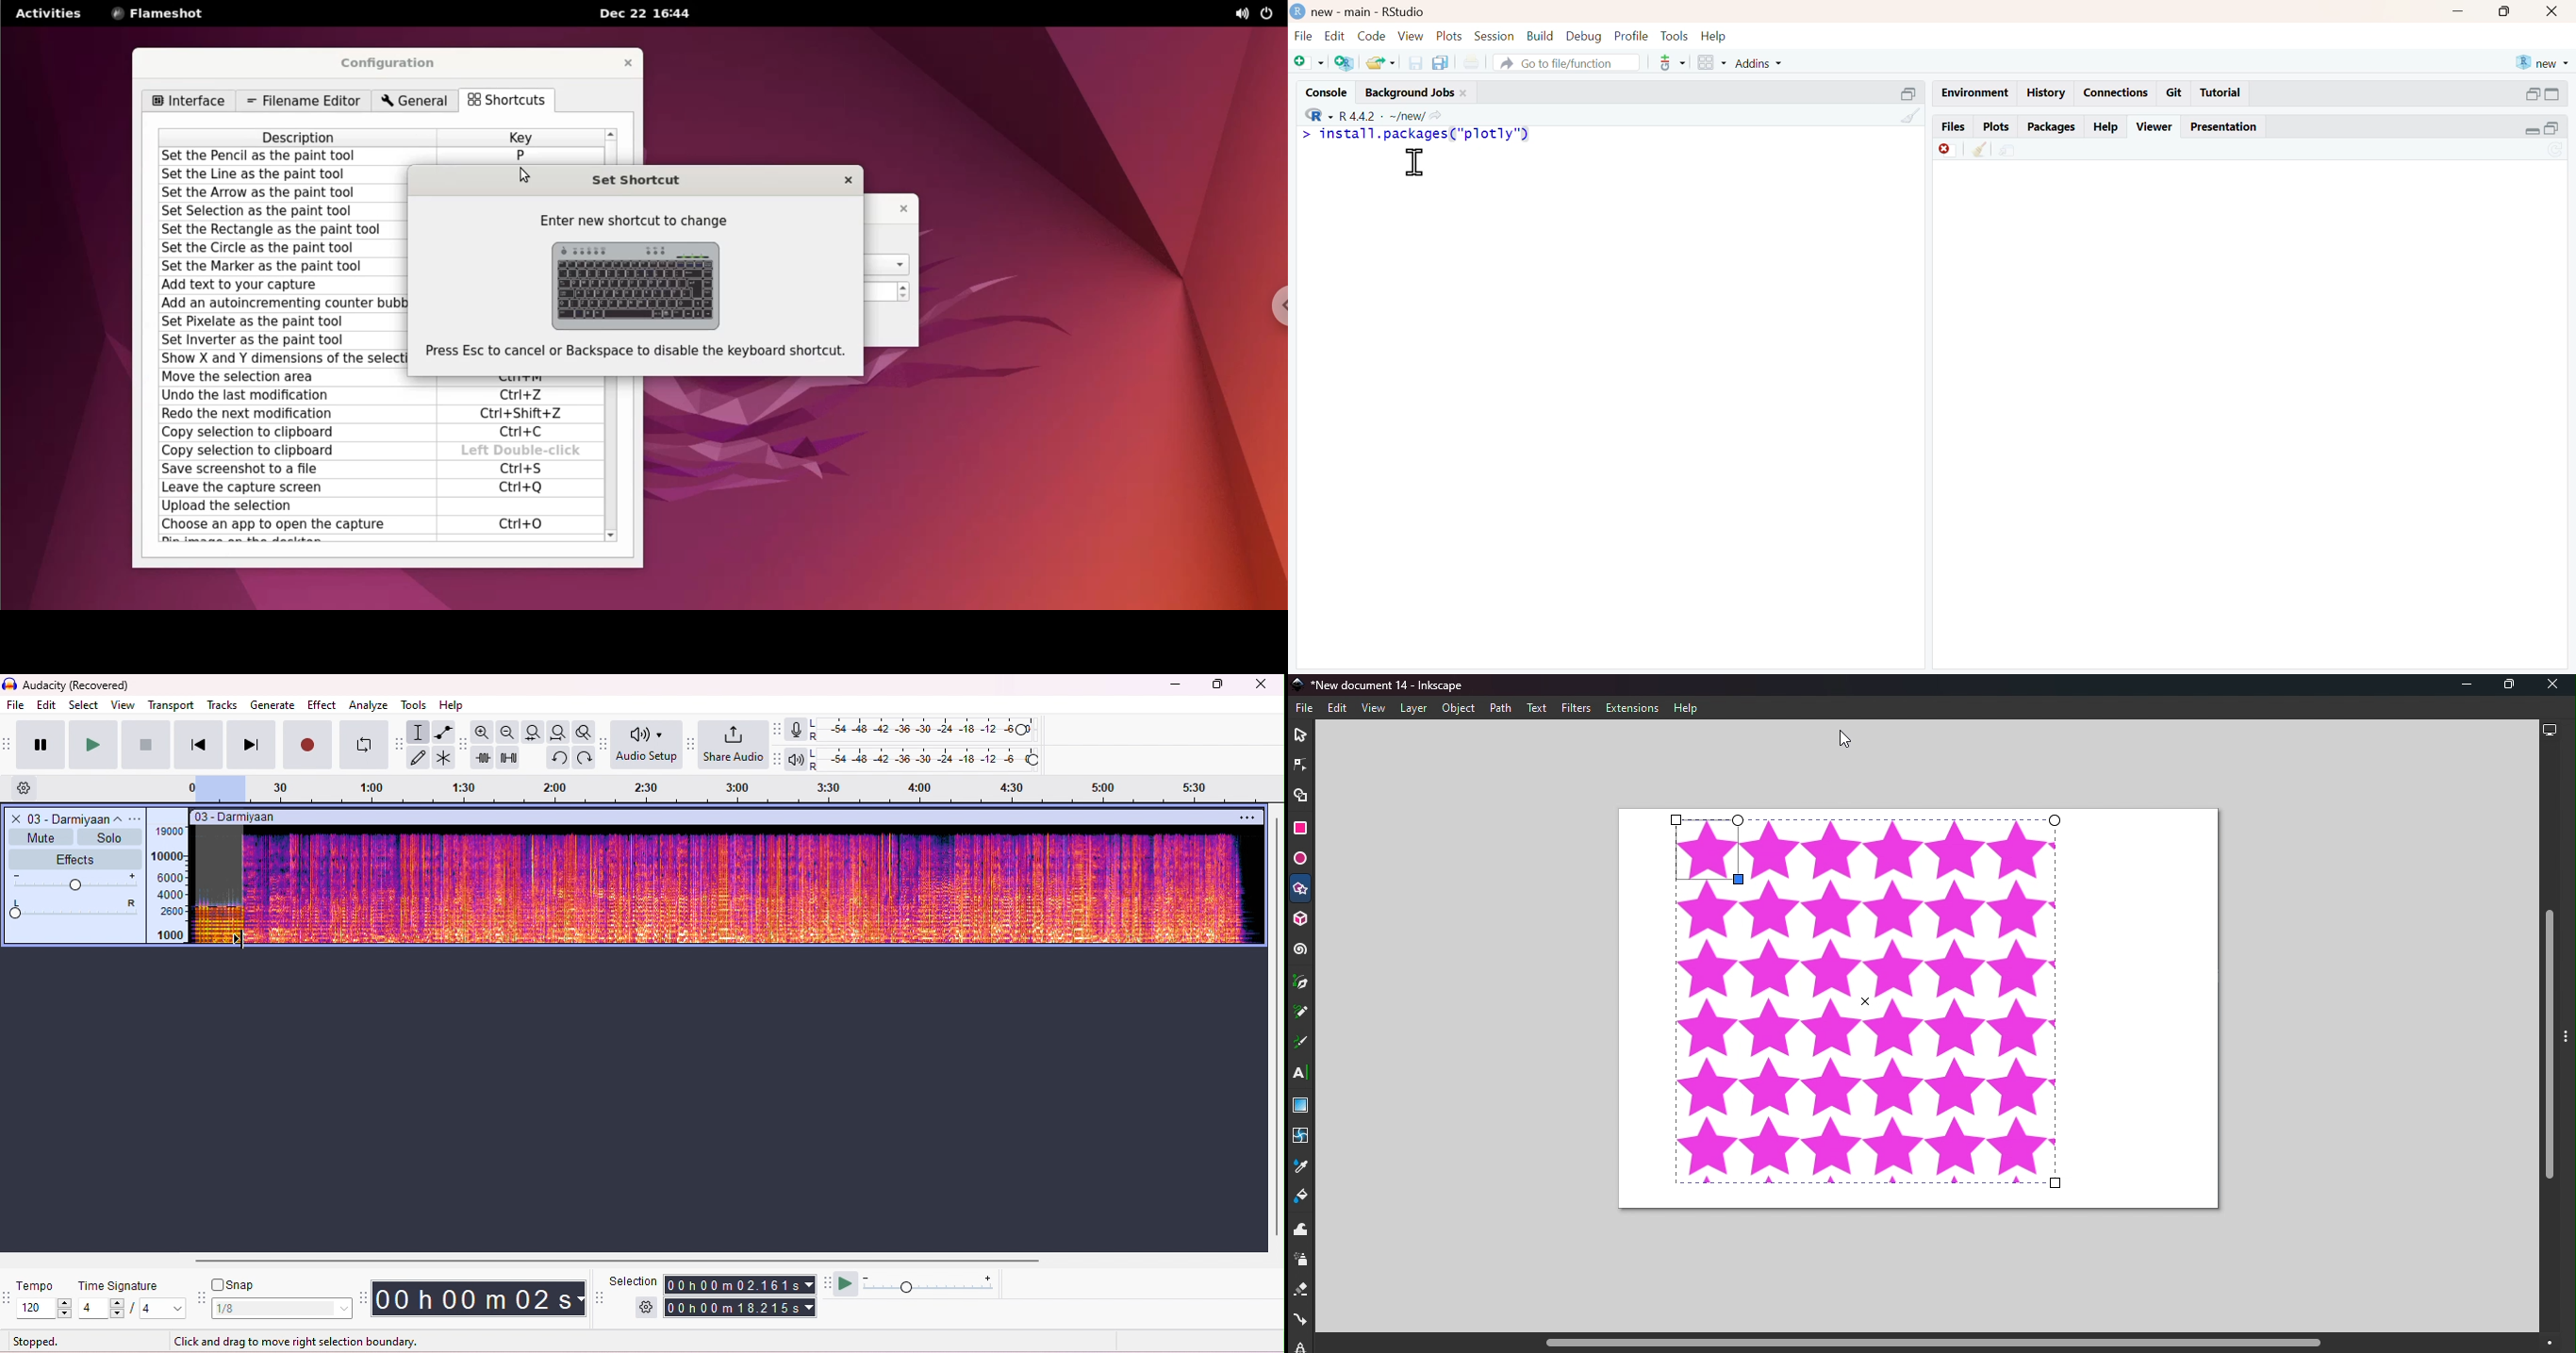 This screenshot has width=2576, height=1372. What do you see at coordinates (2555, 11) in the screenshot?
I see `close` at bounding box center [2555, 11].